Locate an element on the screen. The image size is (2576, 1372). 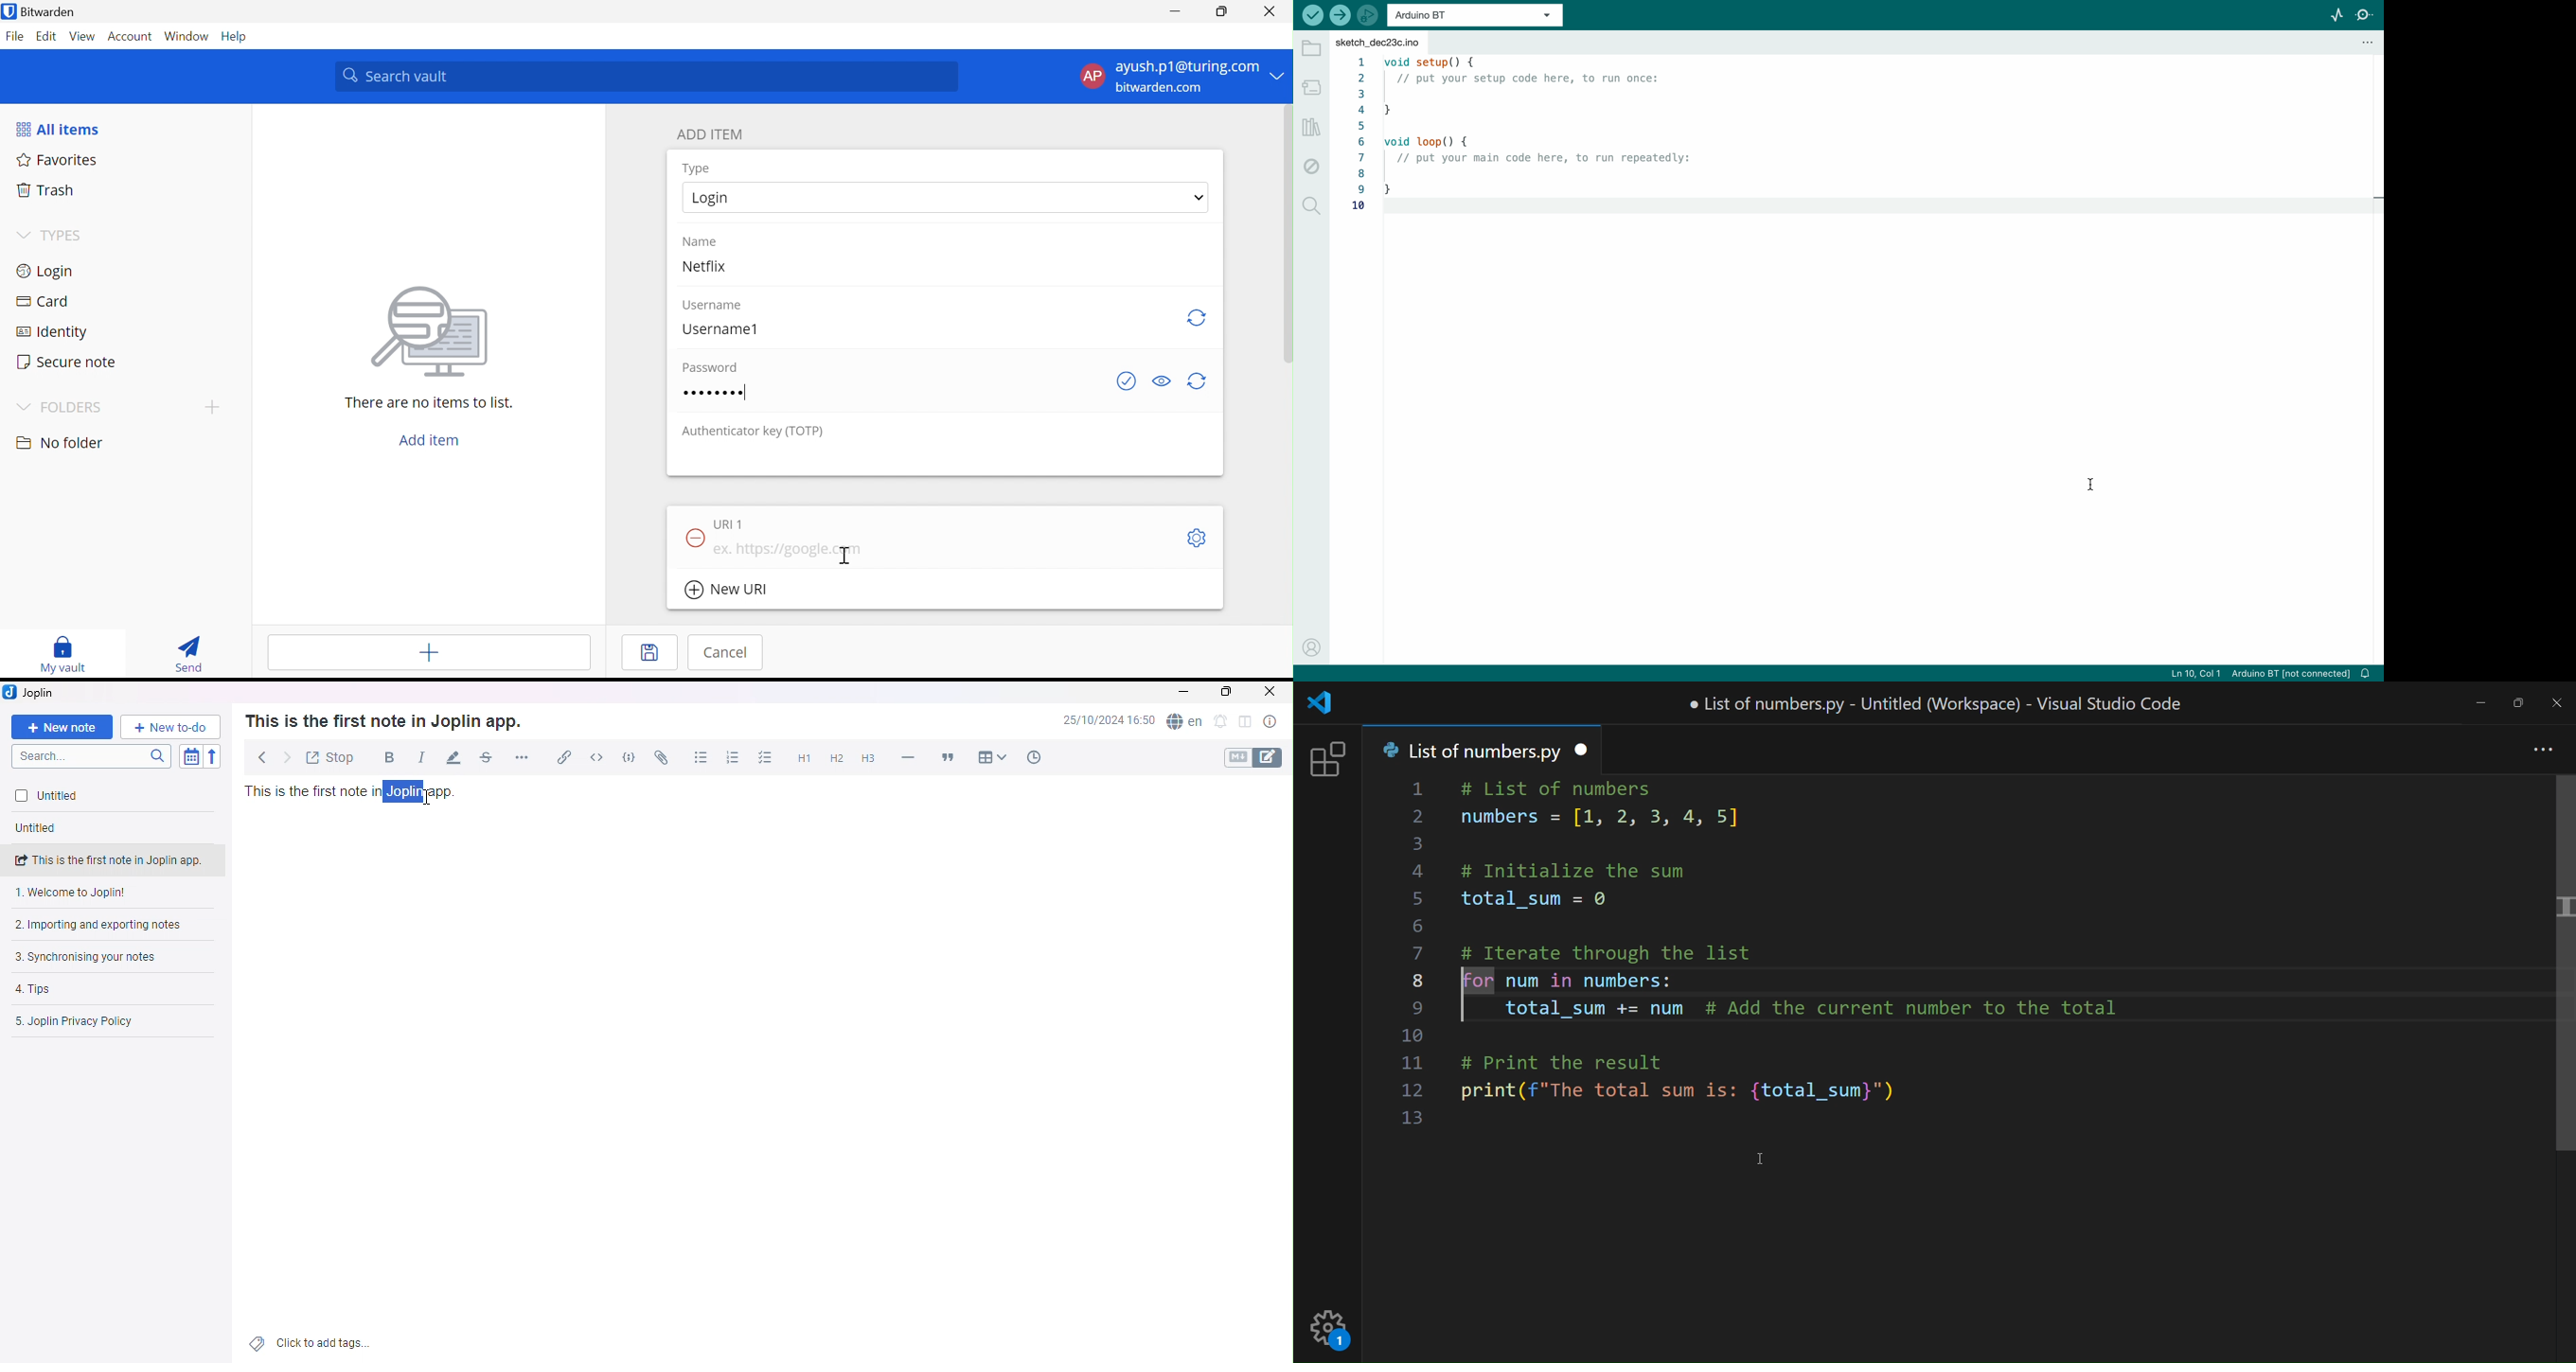
Card is located at coordinates (40, 299).